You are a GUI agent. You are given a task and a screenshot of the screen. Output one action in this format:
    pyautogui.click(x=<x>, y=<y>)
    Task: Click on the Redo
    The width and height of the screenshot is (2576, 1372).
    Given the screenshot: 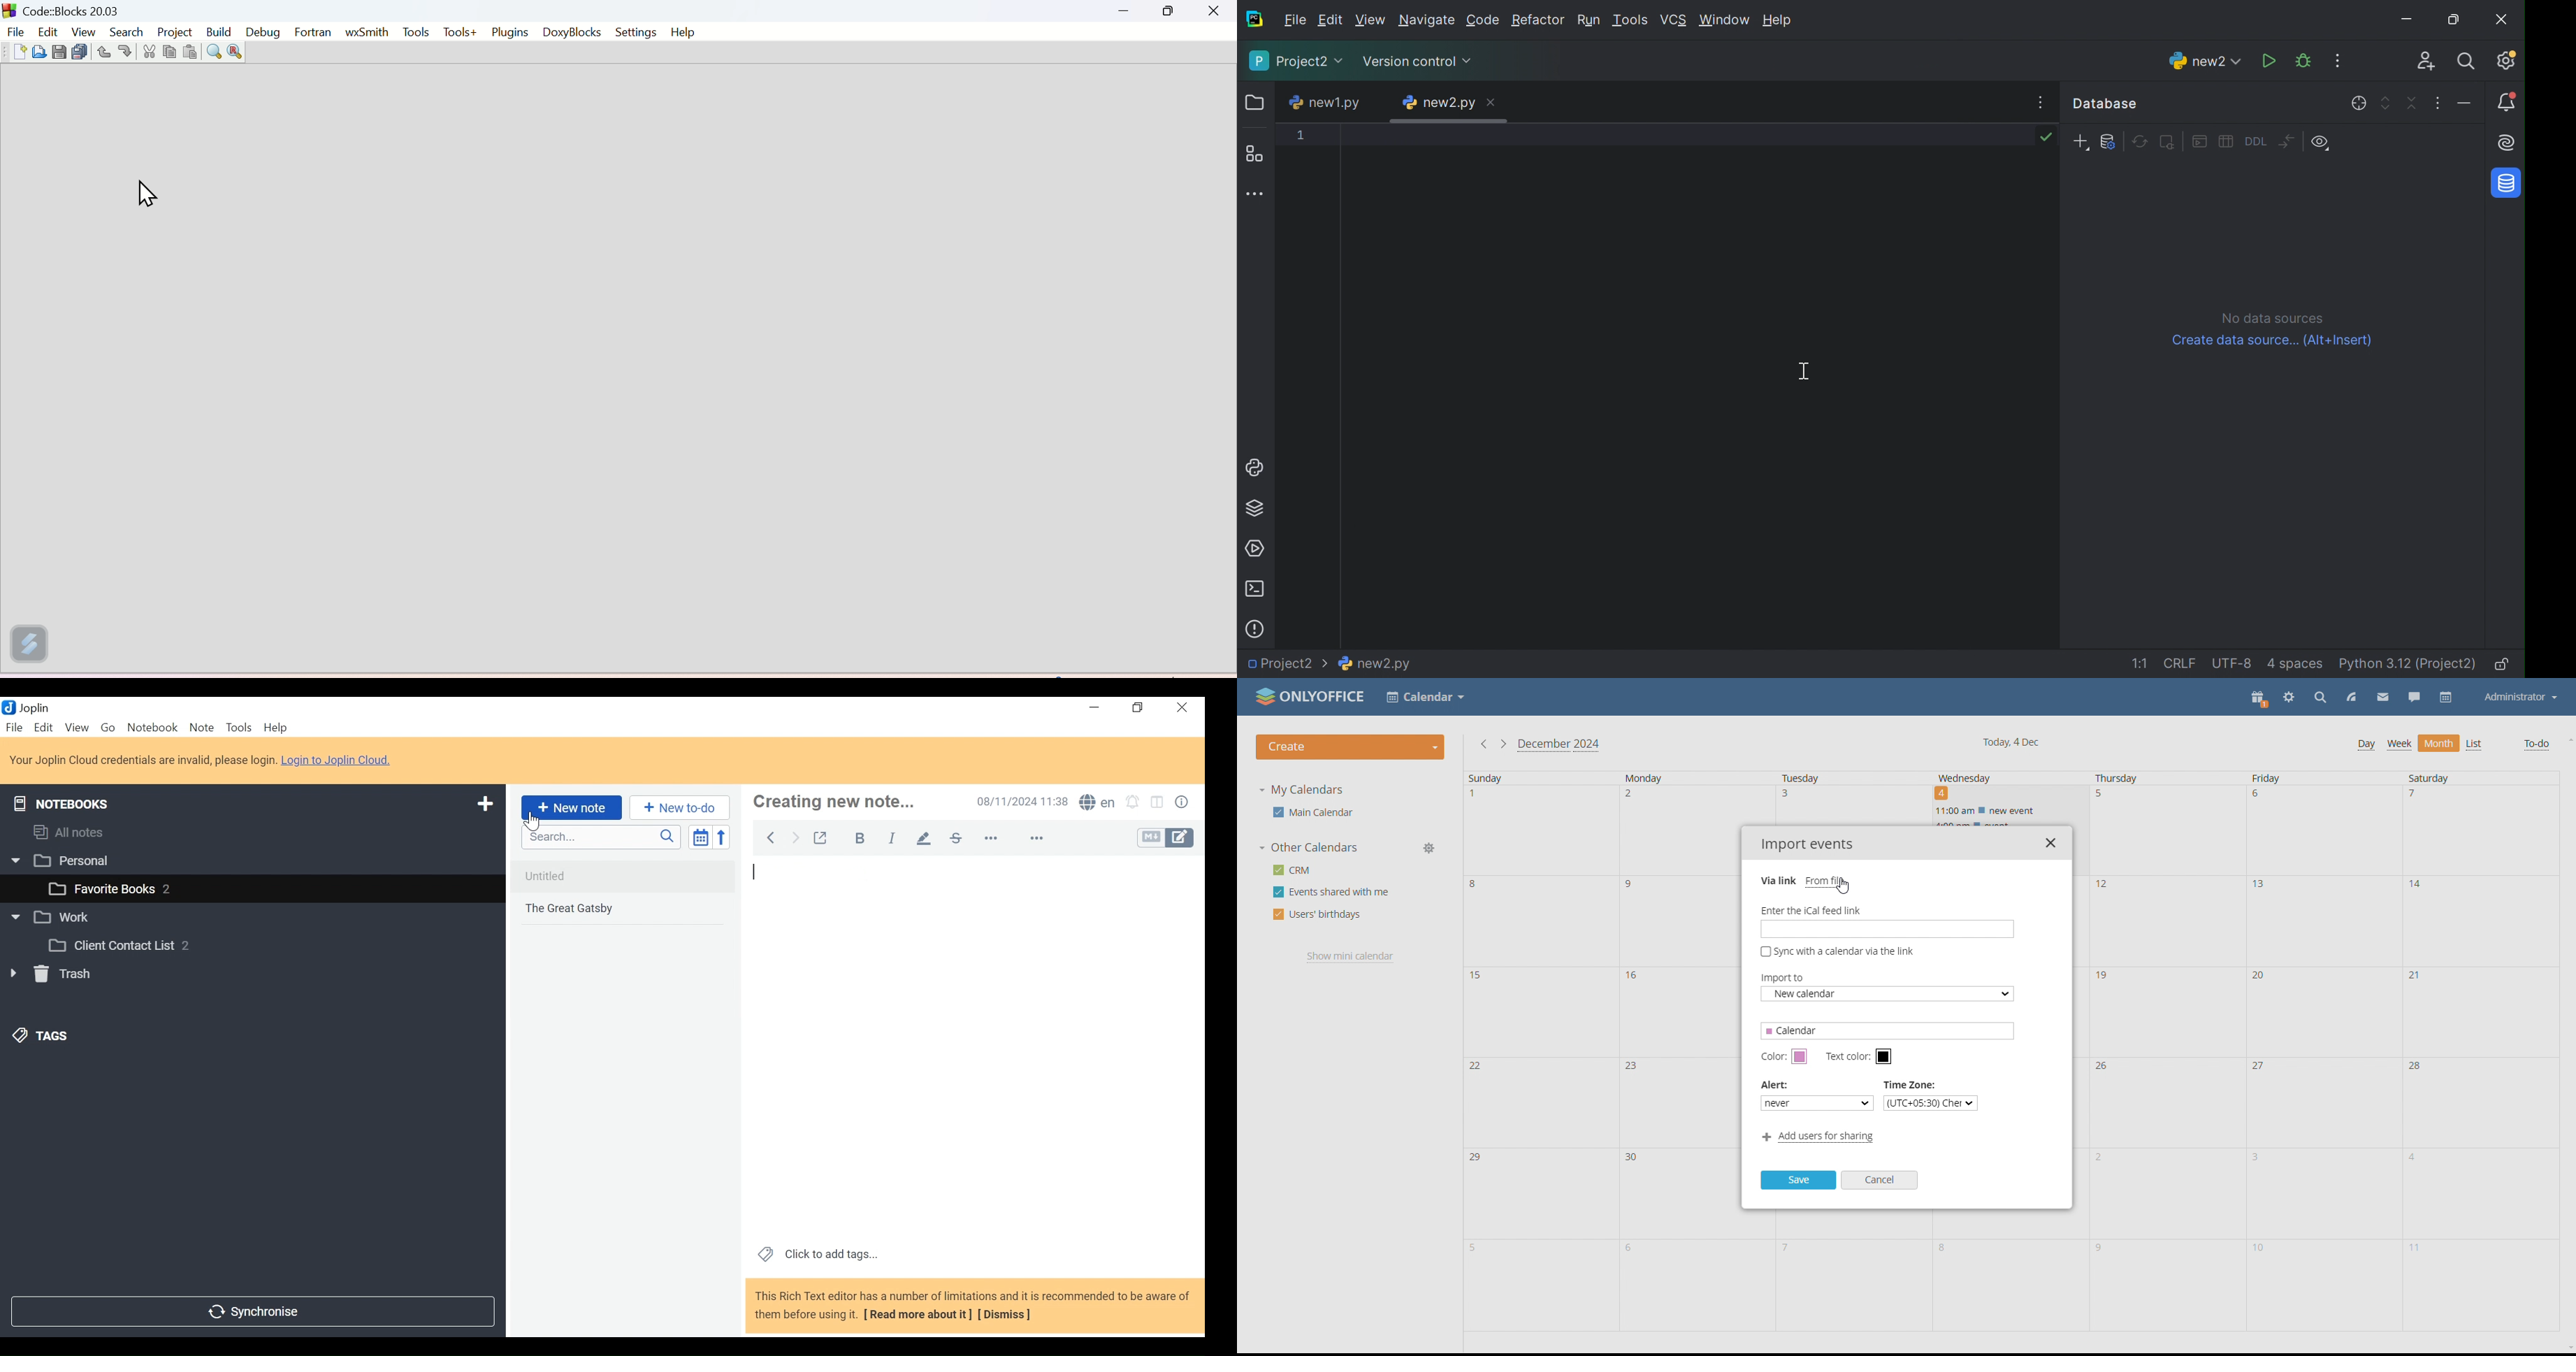 What is the action you would take?
    pyautogui.click(x=124, y=51)
    